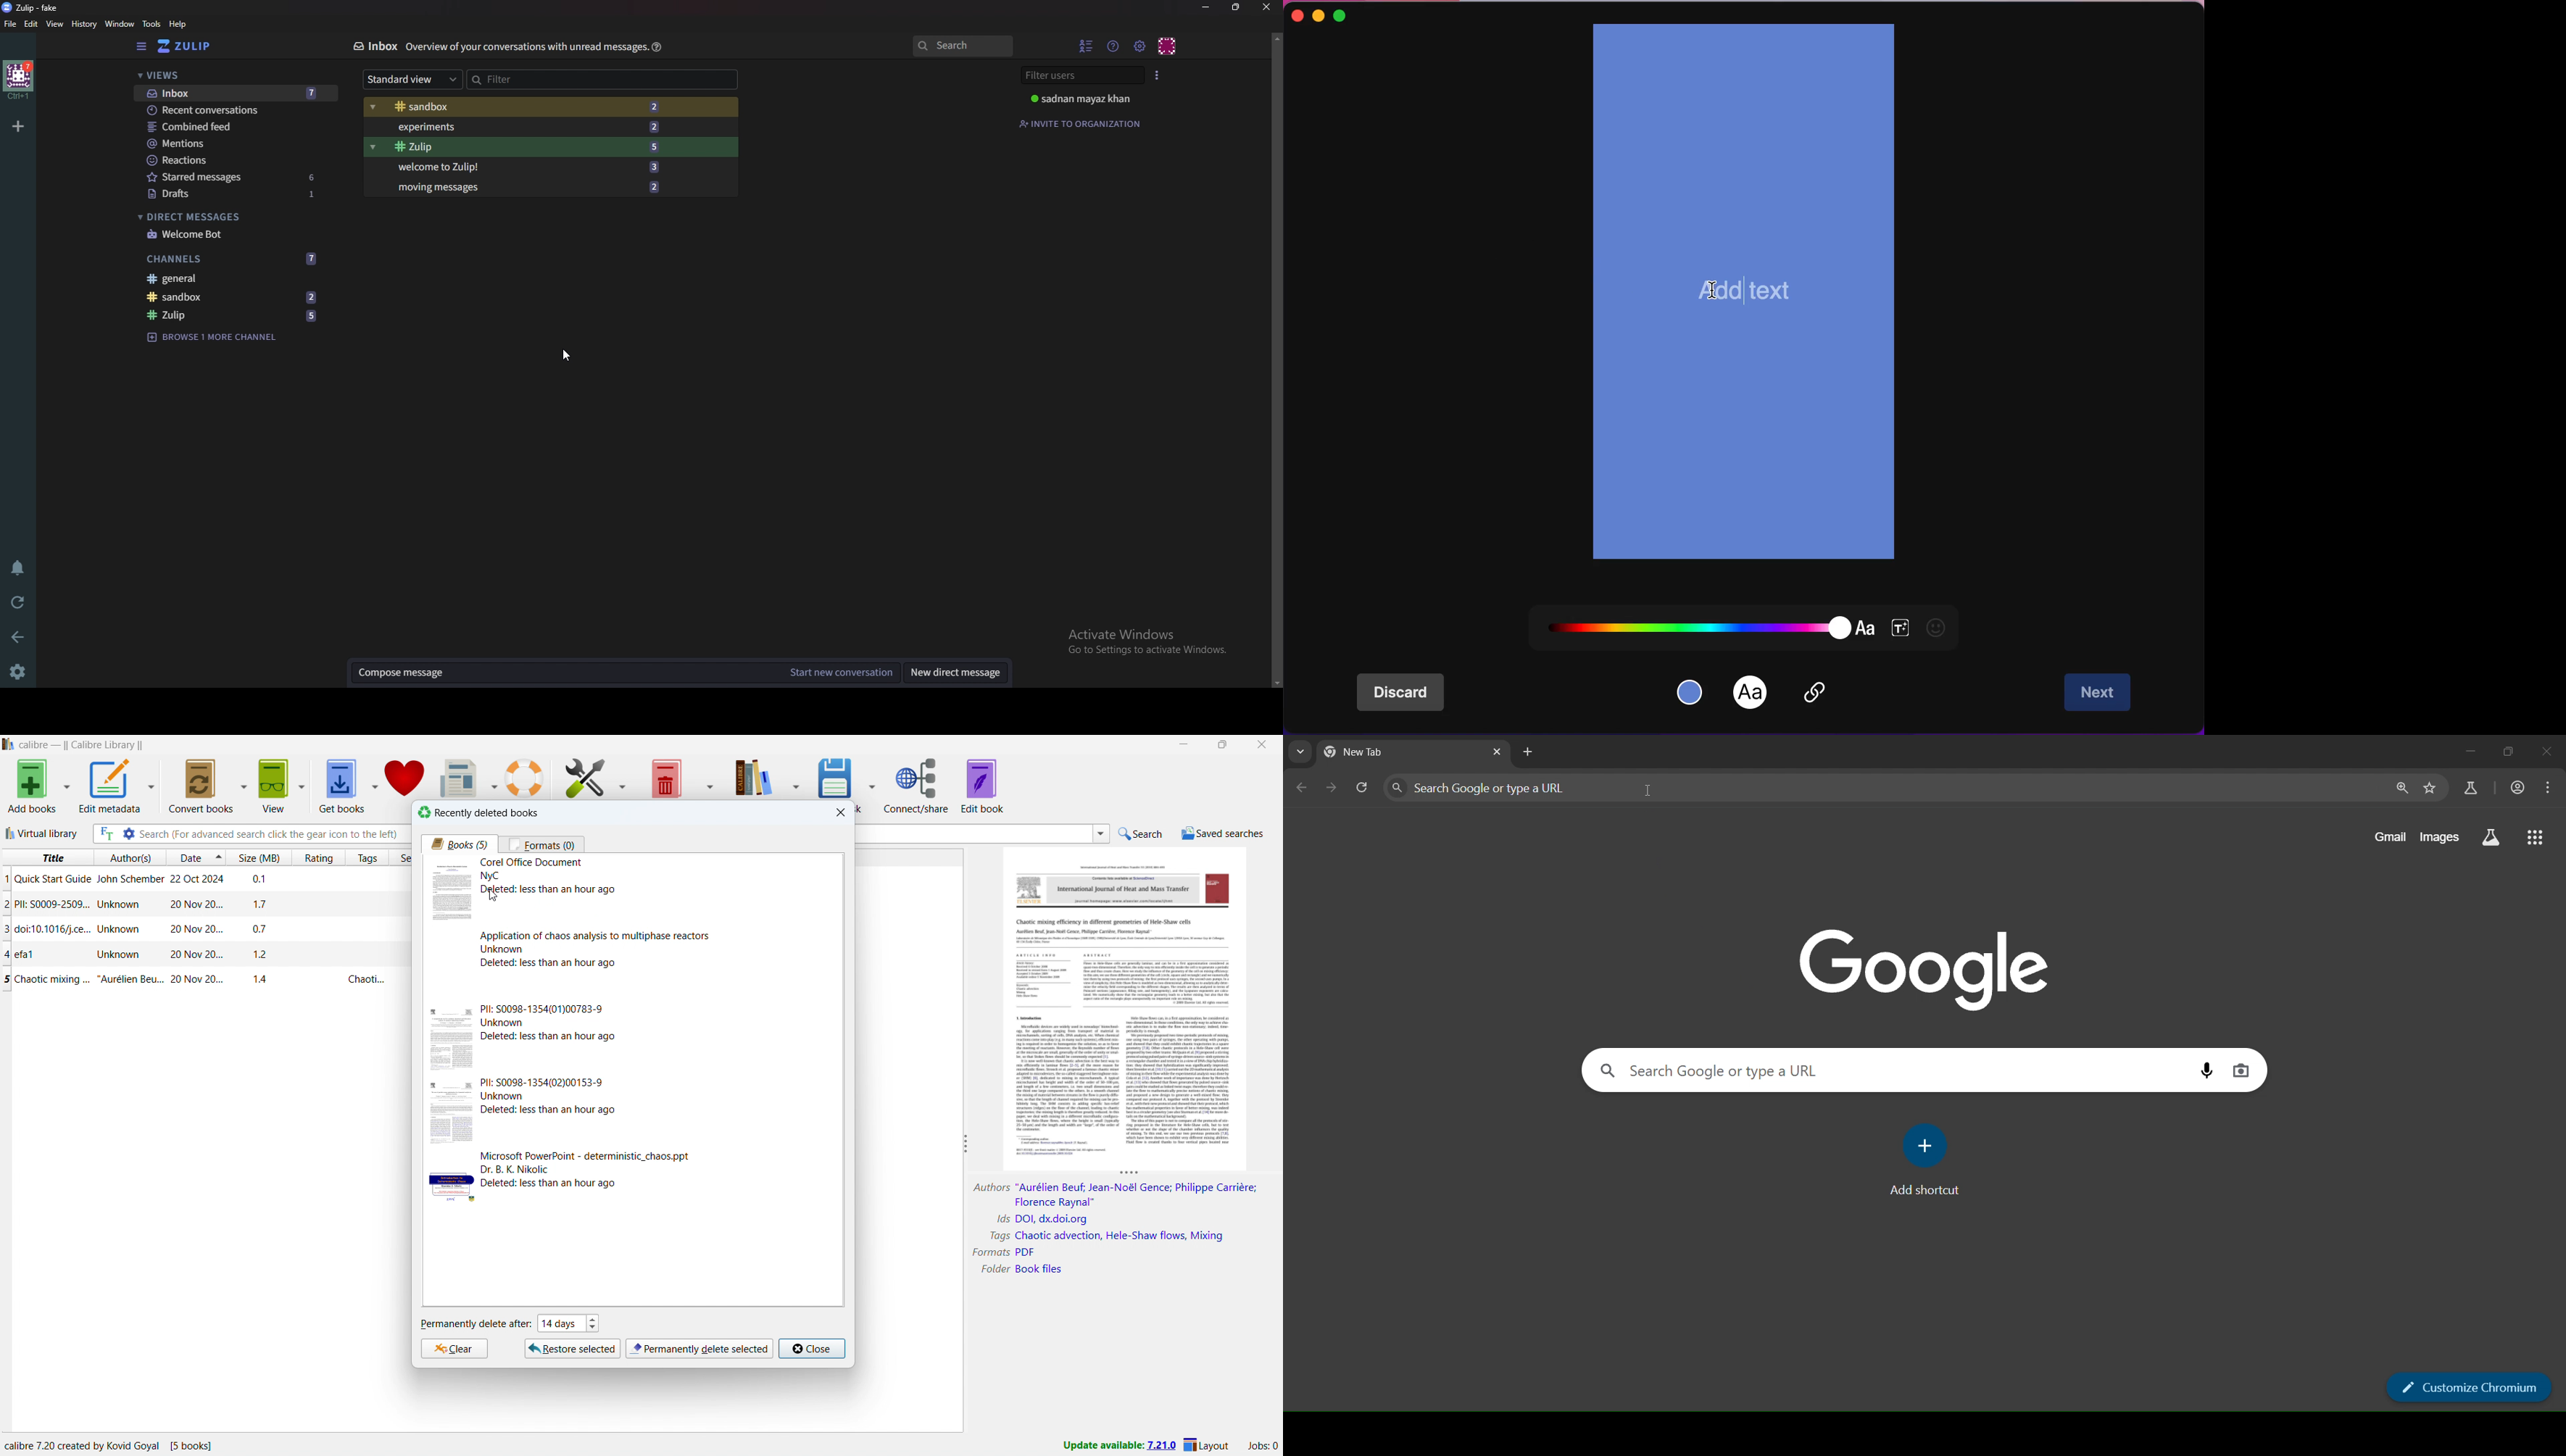  I want to click on Filter users, so click(1079, 75).